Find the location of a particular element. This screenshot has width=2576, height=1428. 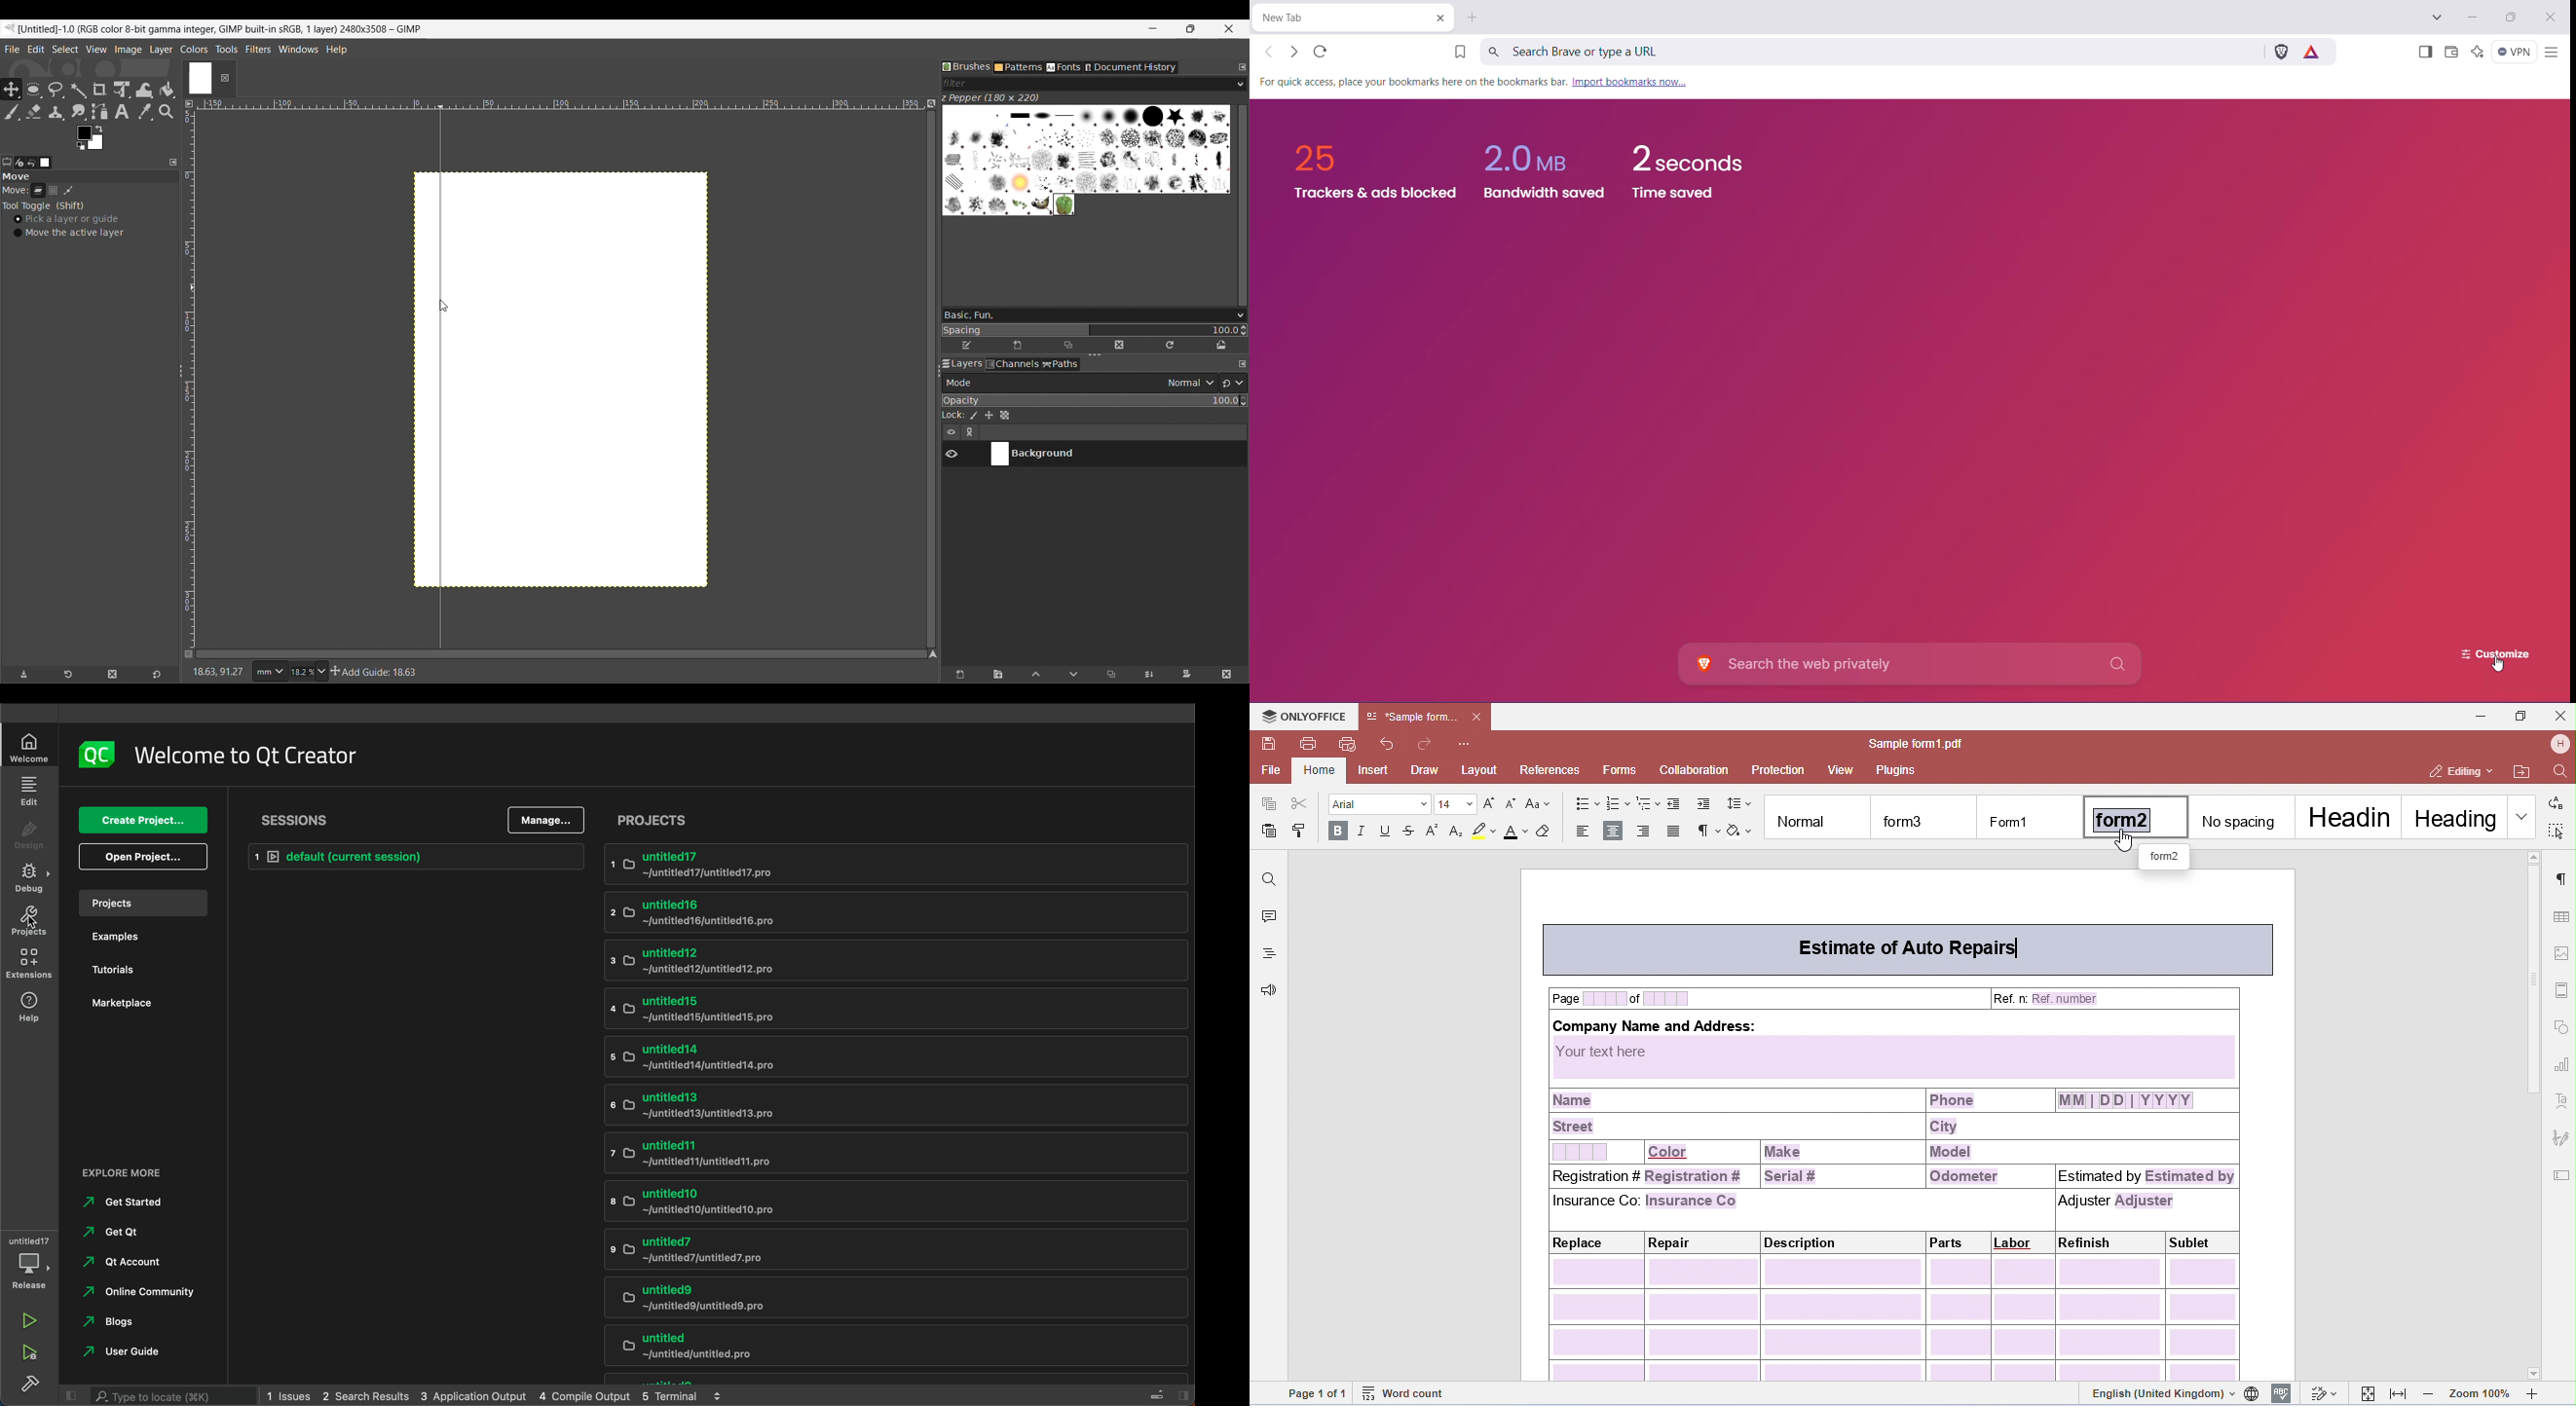

Brave Wallet is located at coordinates (2452, 53).